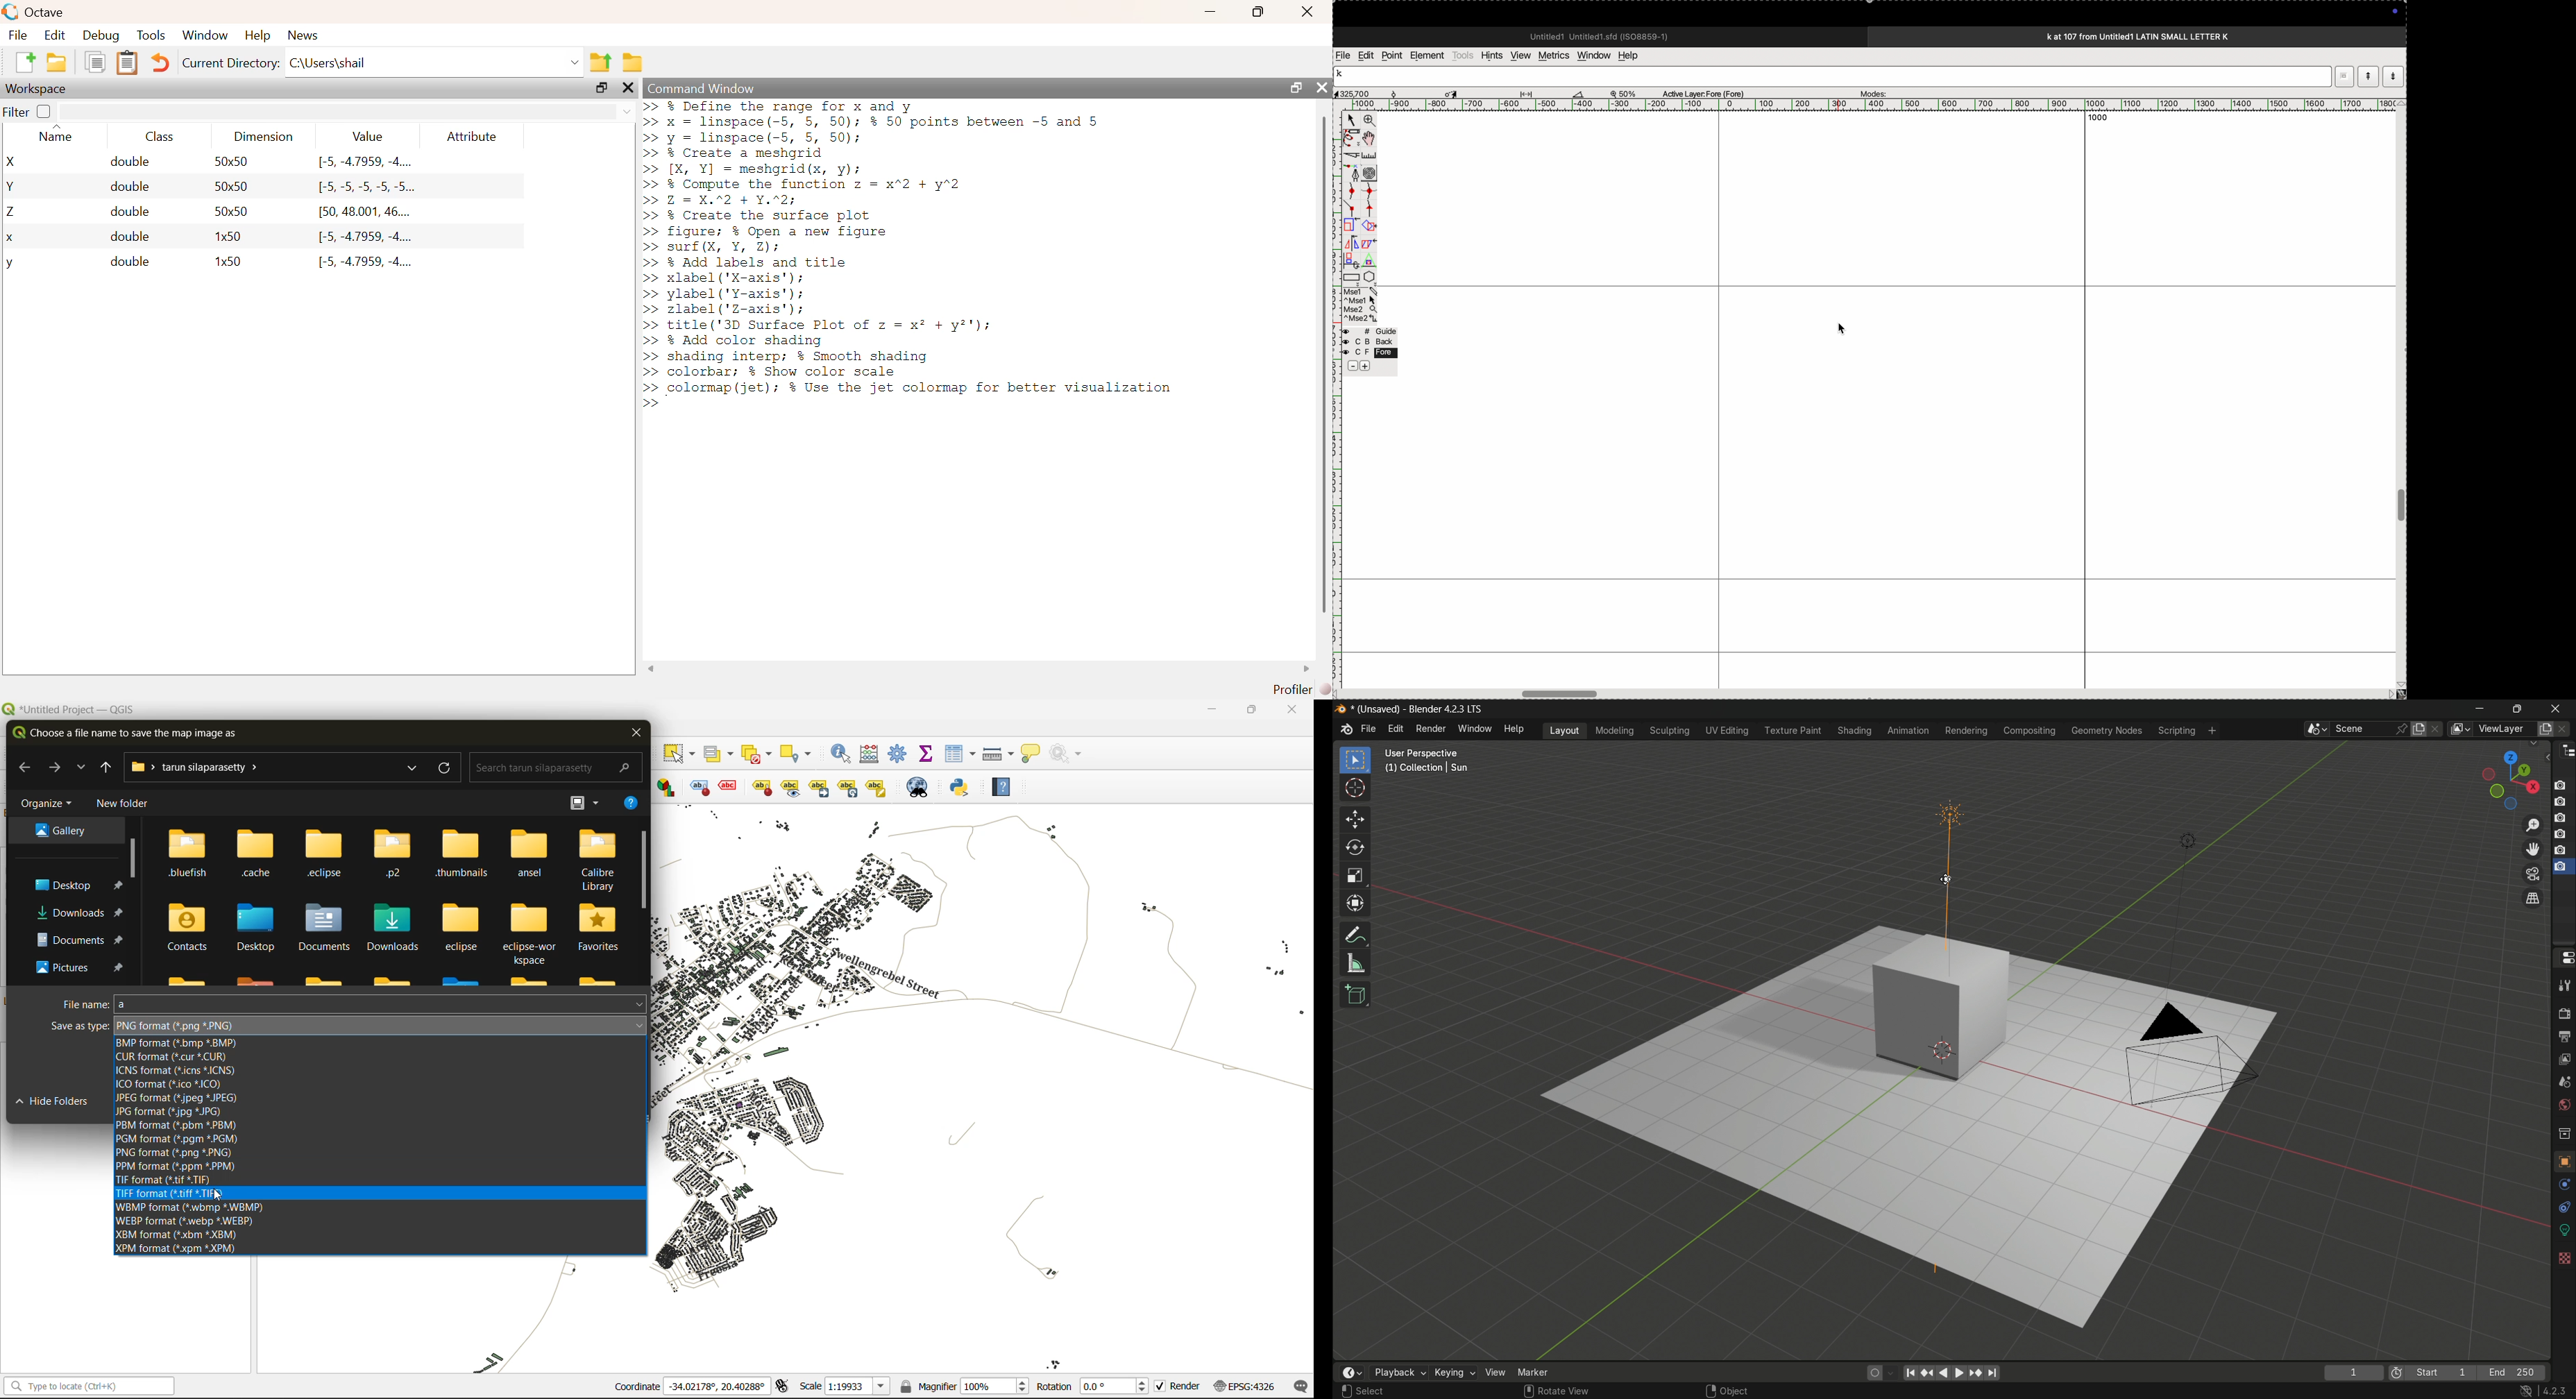 The width and height of the screenshot is (2576, 1400). What do you see at coordinates (18, 34) in the screenshot?
I see `File` at bounding box center [18, 34].